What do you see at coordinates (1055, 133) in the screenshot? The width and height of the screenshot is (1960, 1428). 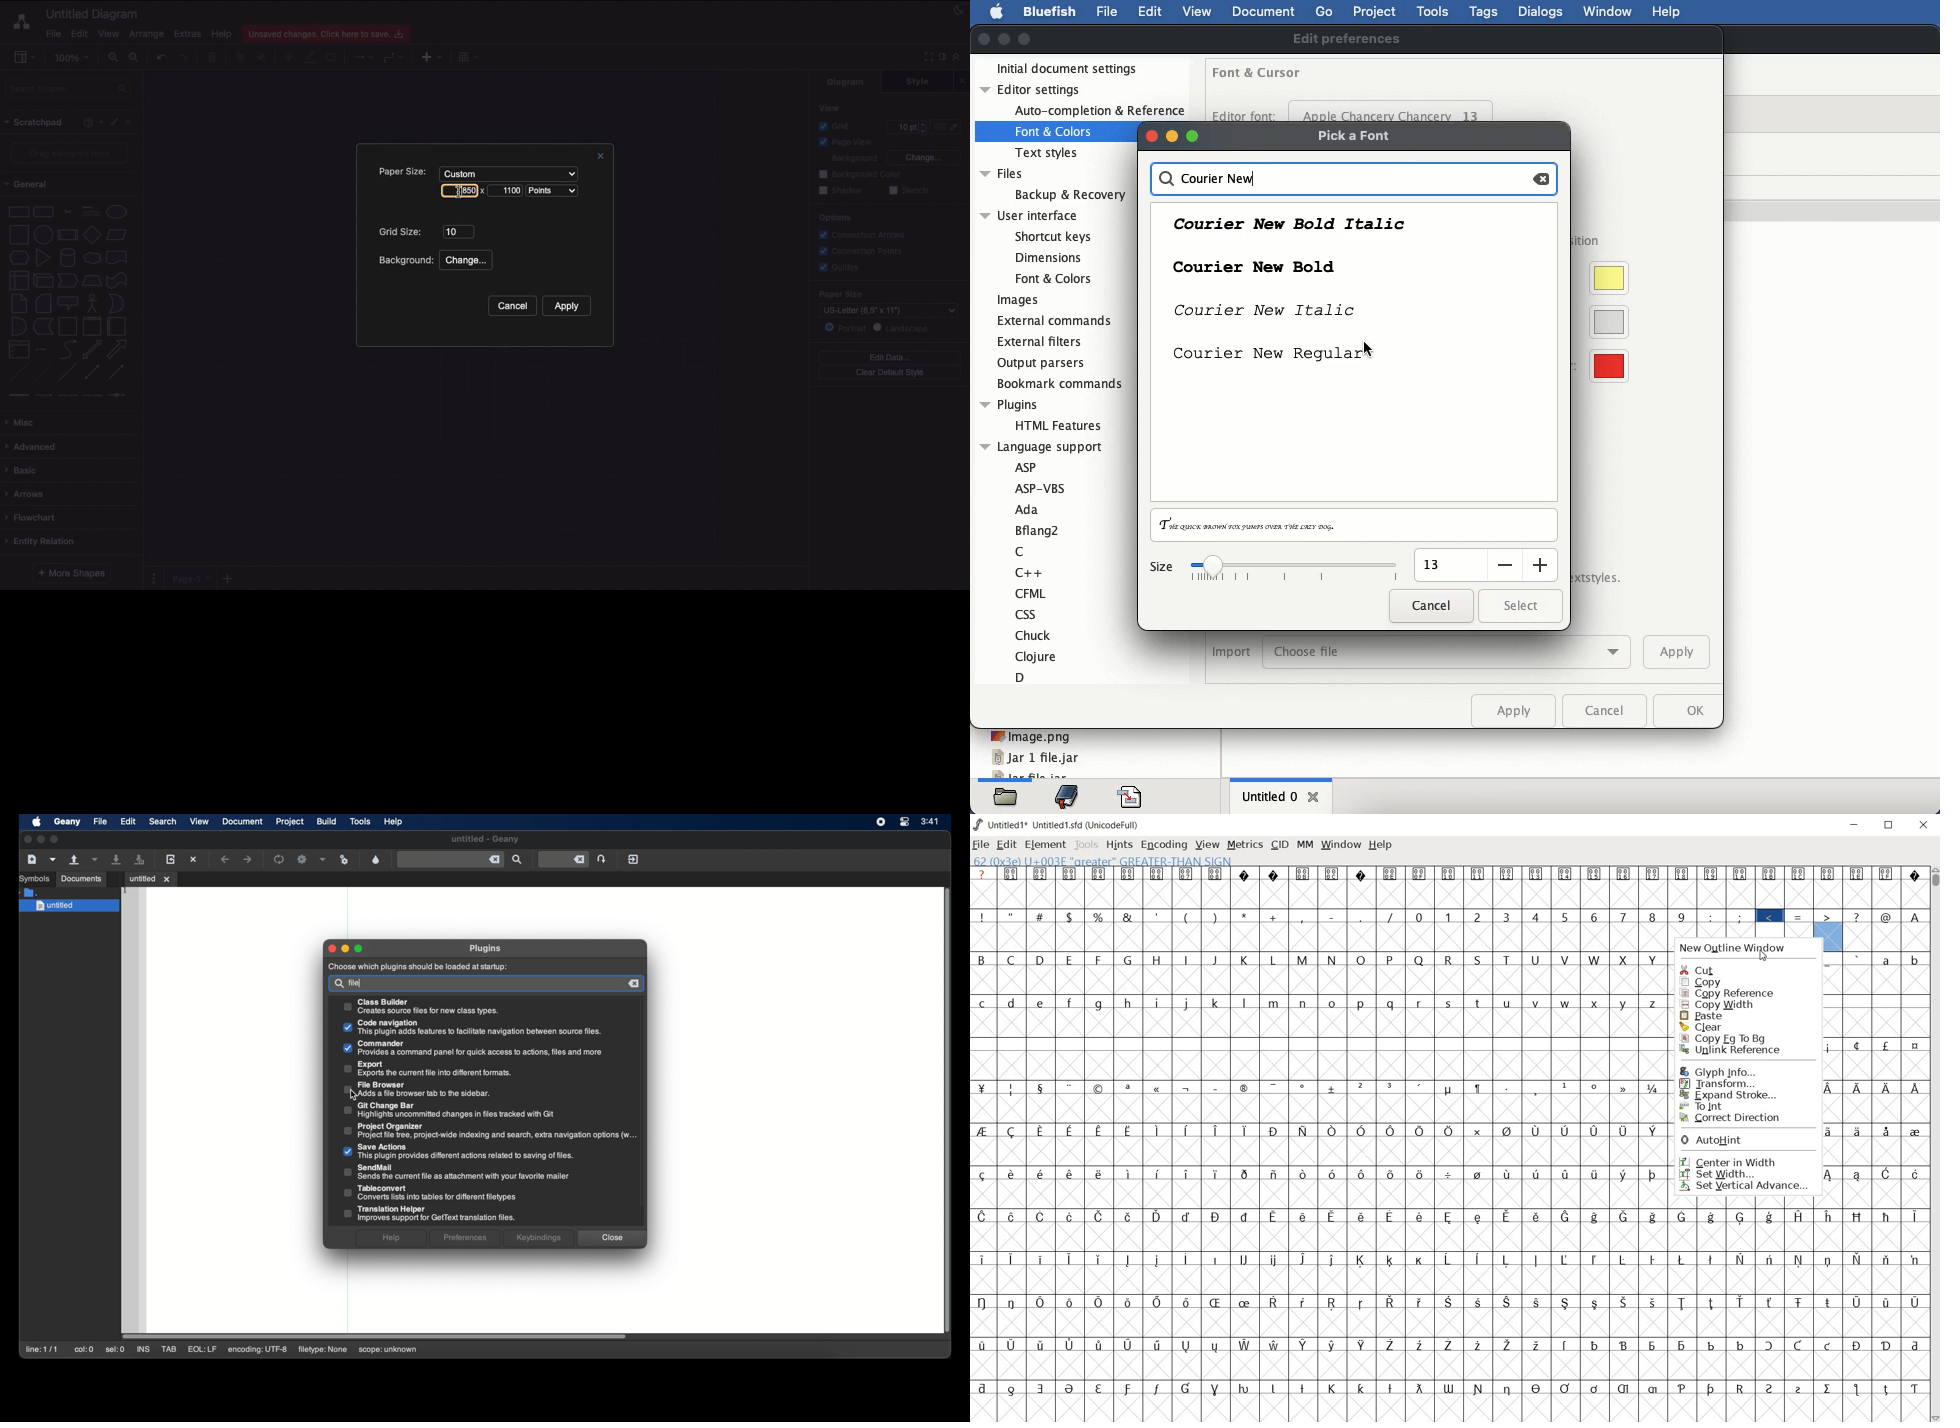 I see `Font & Colors` at bounding box center [1055, 133].